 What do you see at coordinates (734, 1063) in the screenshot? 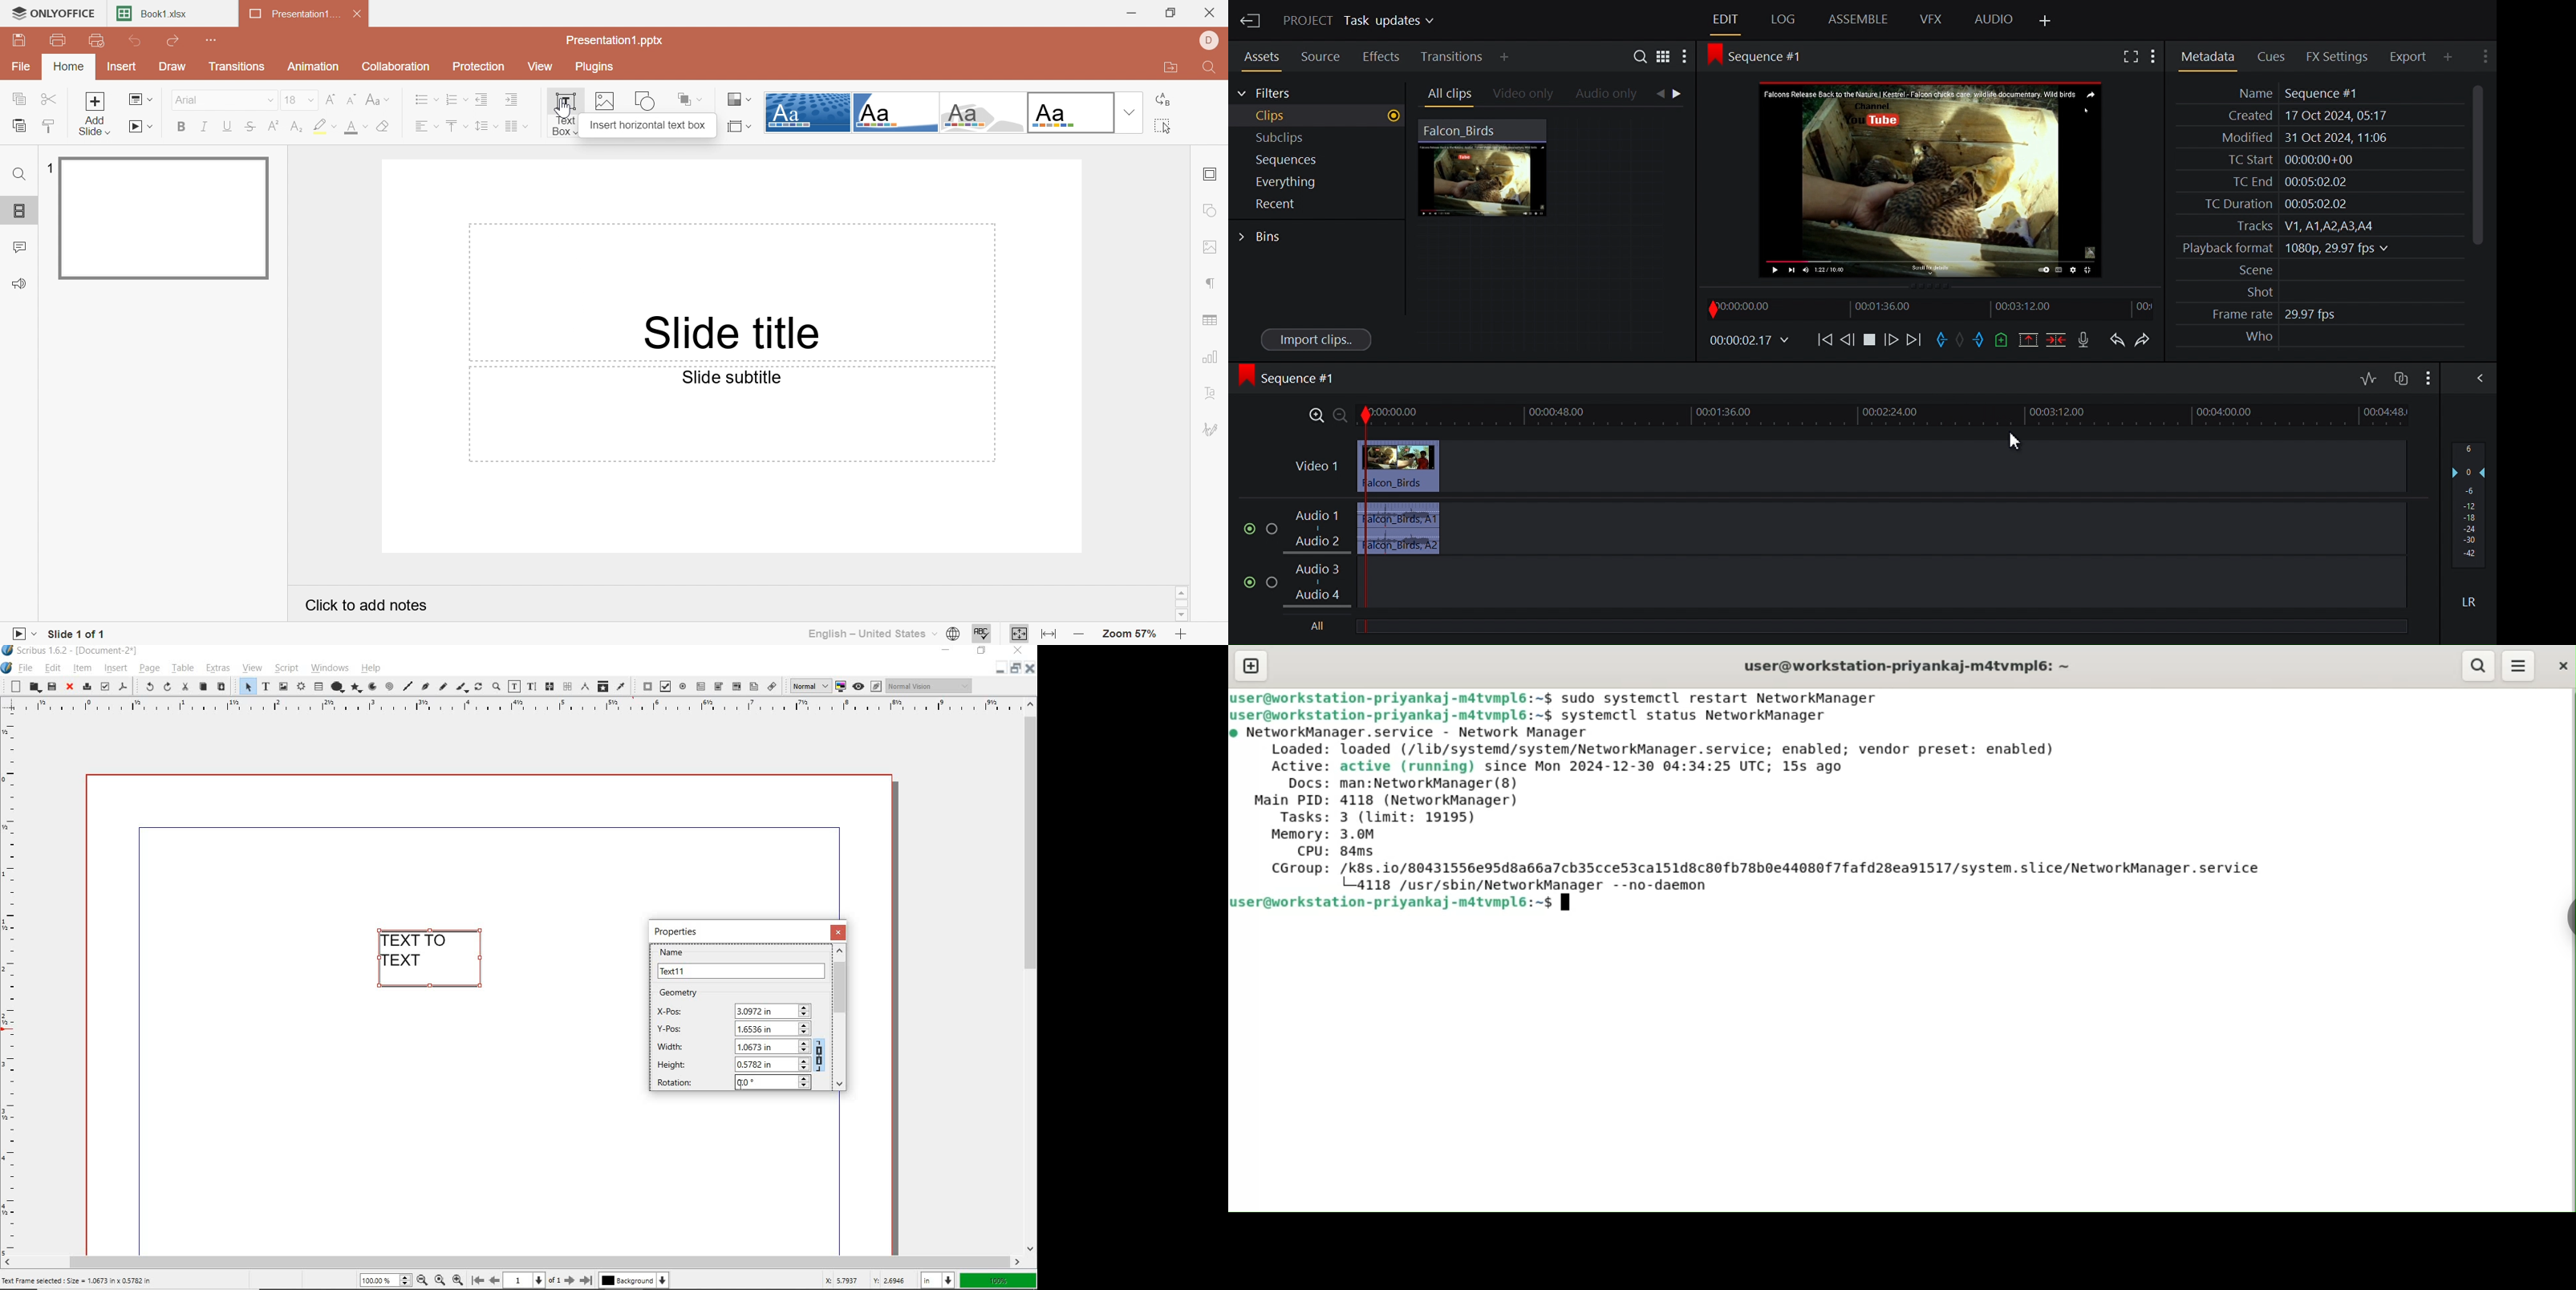
I see `HEIGHT` at bounding box center [734, 1063].